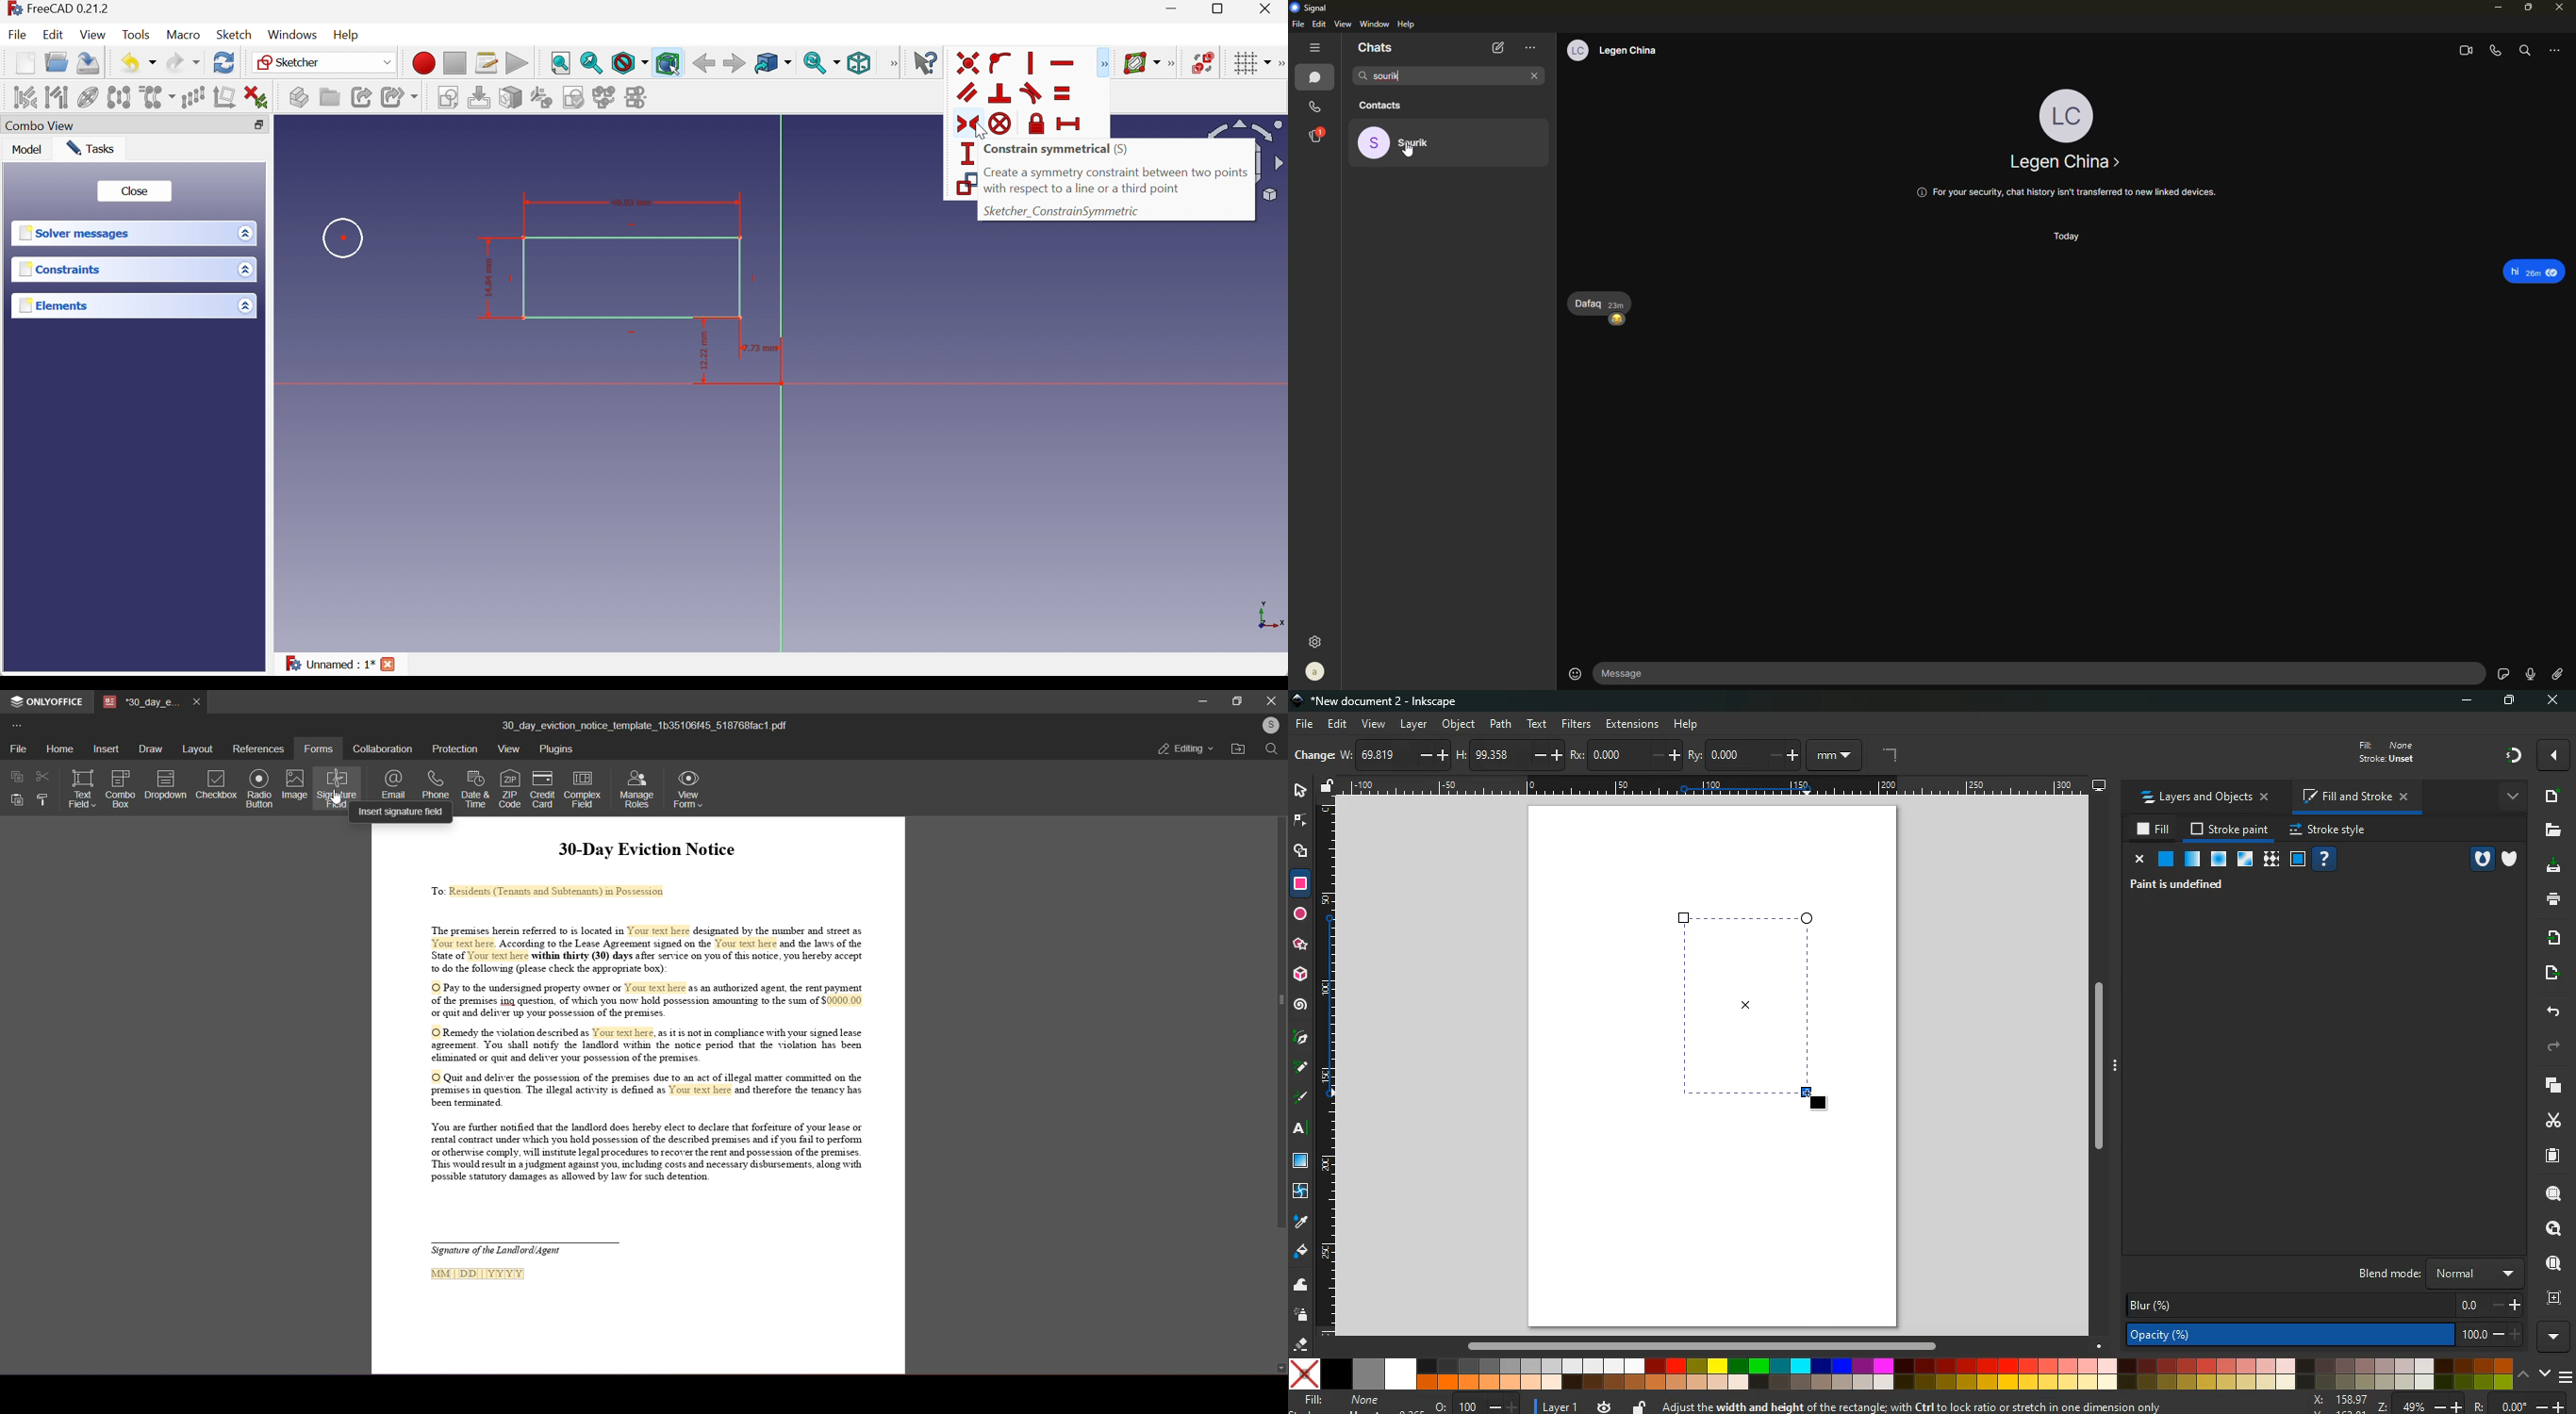  What do you see at coordinates (592, 62) in the screenshot?
I see `Fit selection ` at bounding box center [592, 62].